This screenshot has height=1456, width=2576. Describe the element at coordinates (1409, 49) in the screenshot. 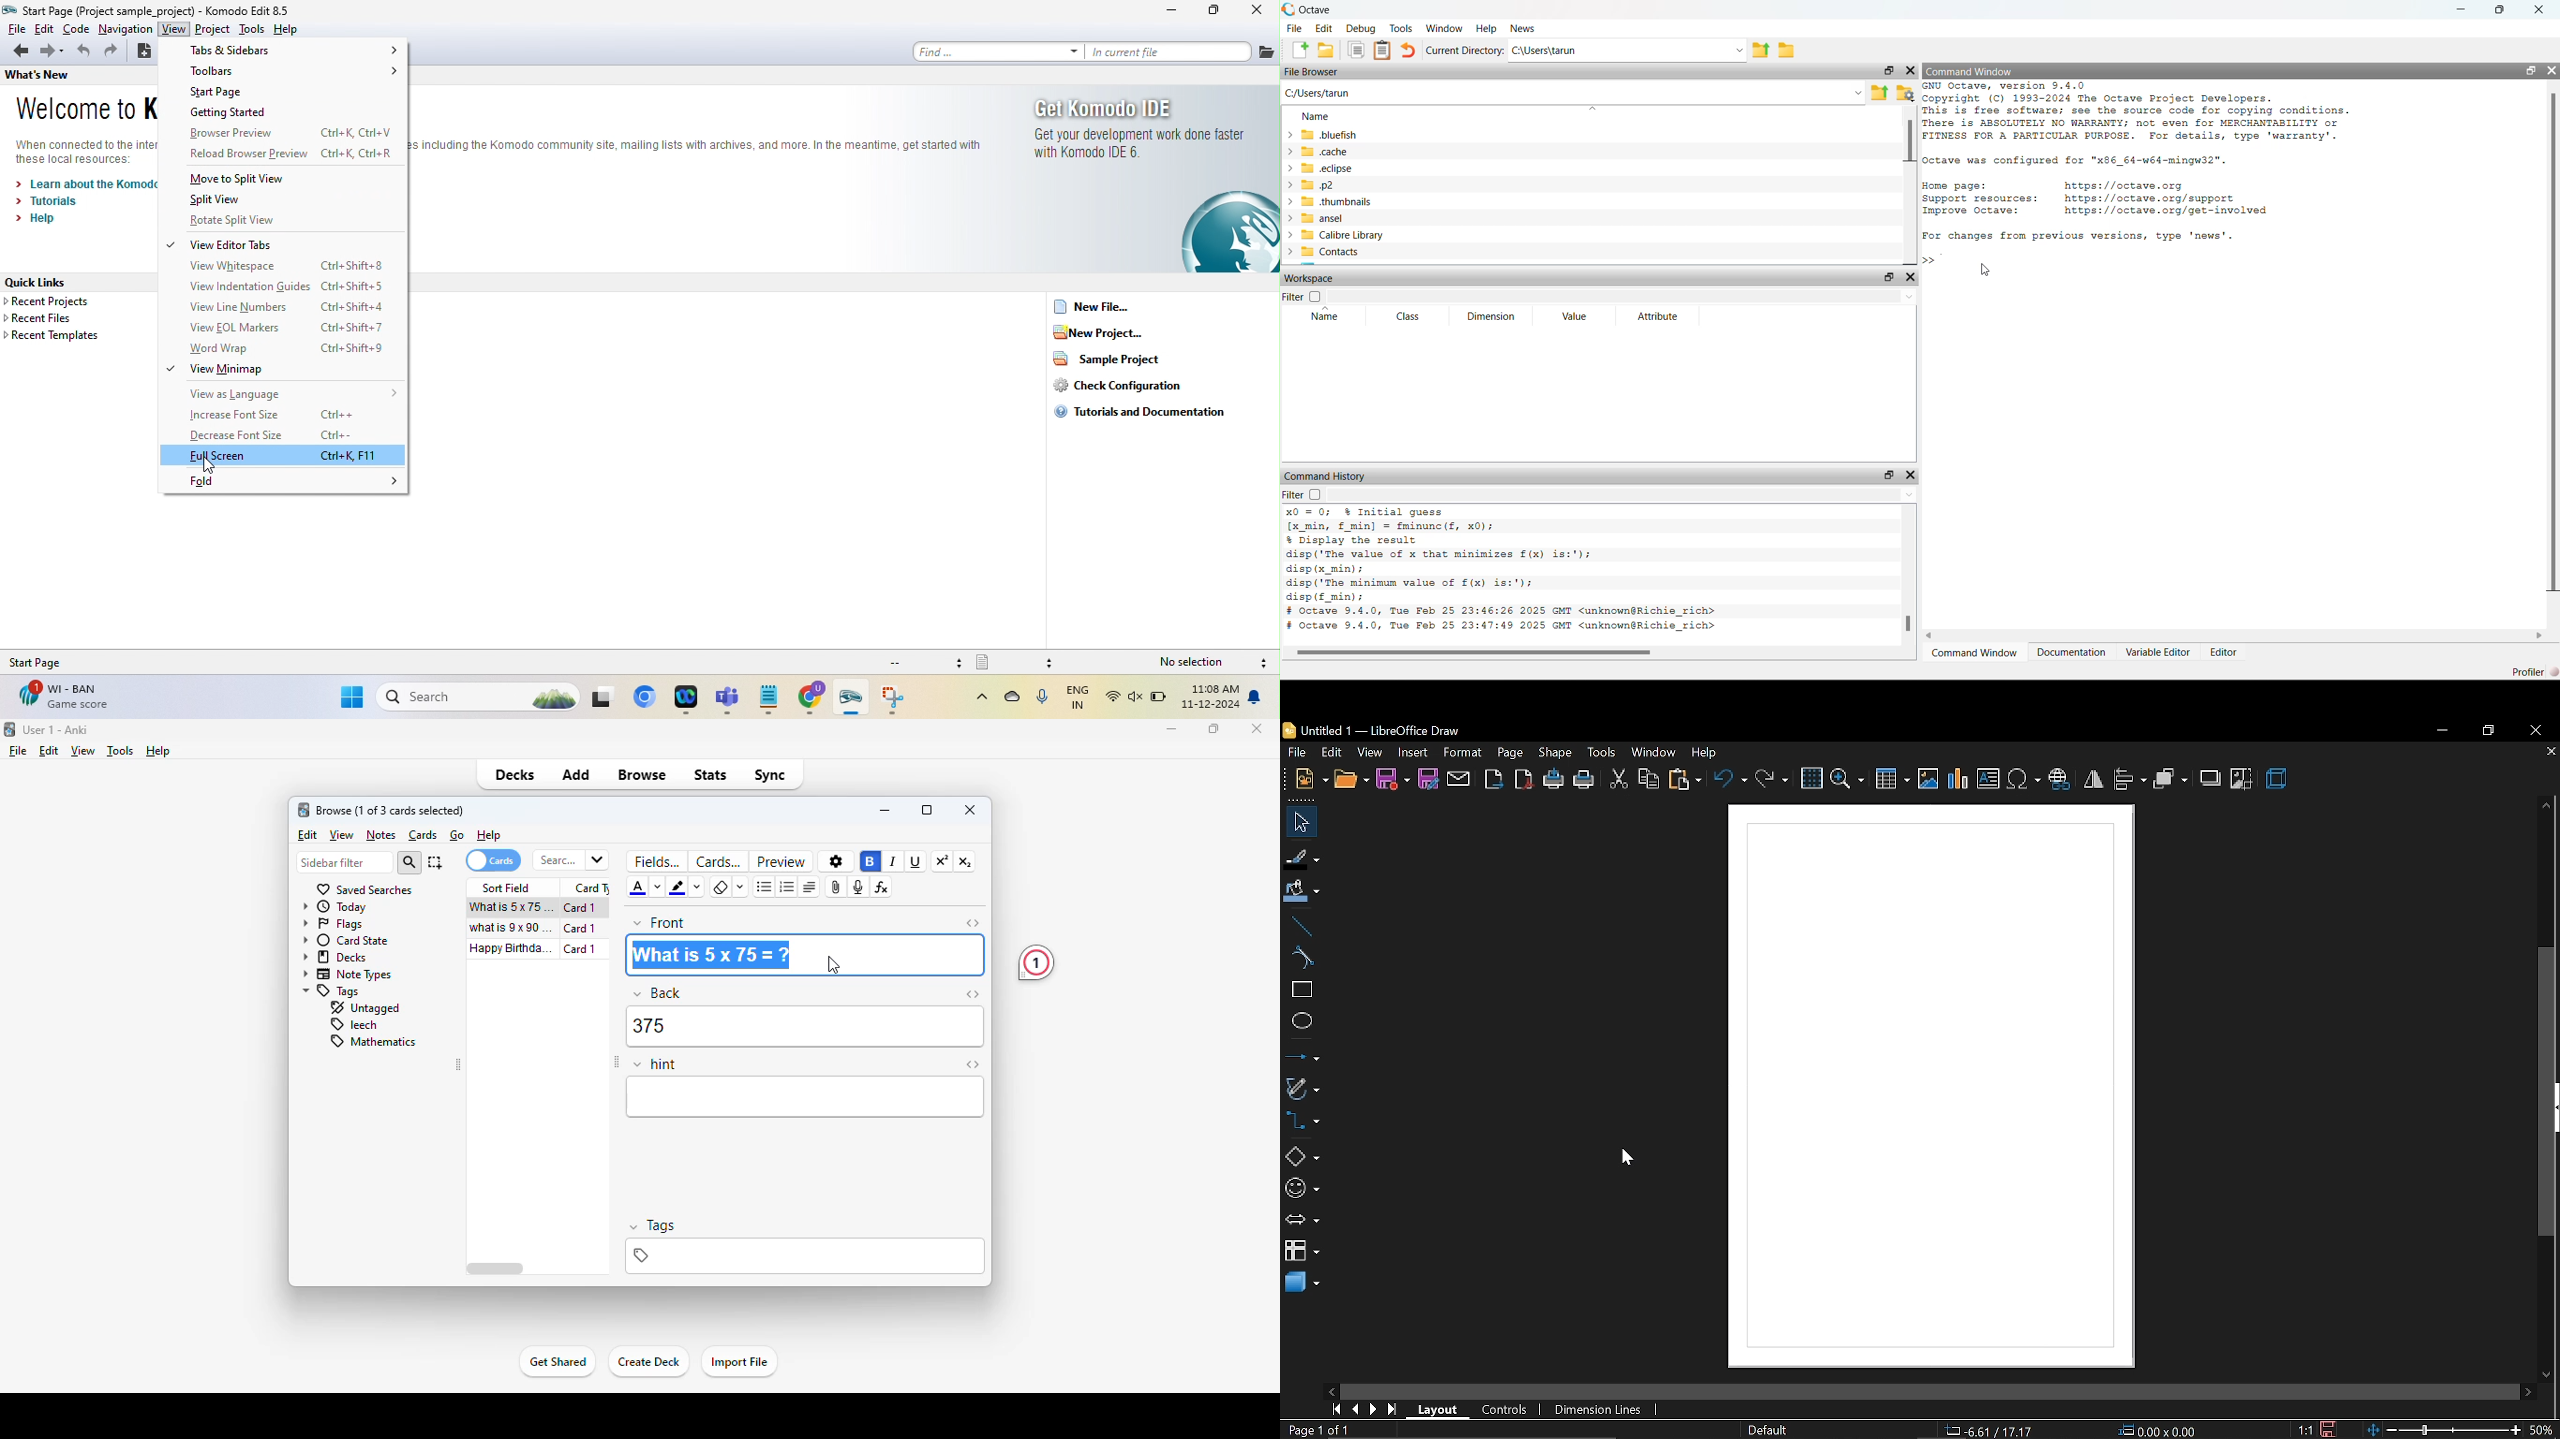

I see `Redo` at that location.